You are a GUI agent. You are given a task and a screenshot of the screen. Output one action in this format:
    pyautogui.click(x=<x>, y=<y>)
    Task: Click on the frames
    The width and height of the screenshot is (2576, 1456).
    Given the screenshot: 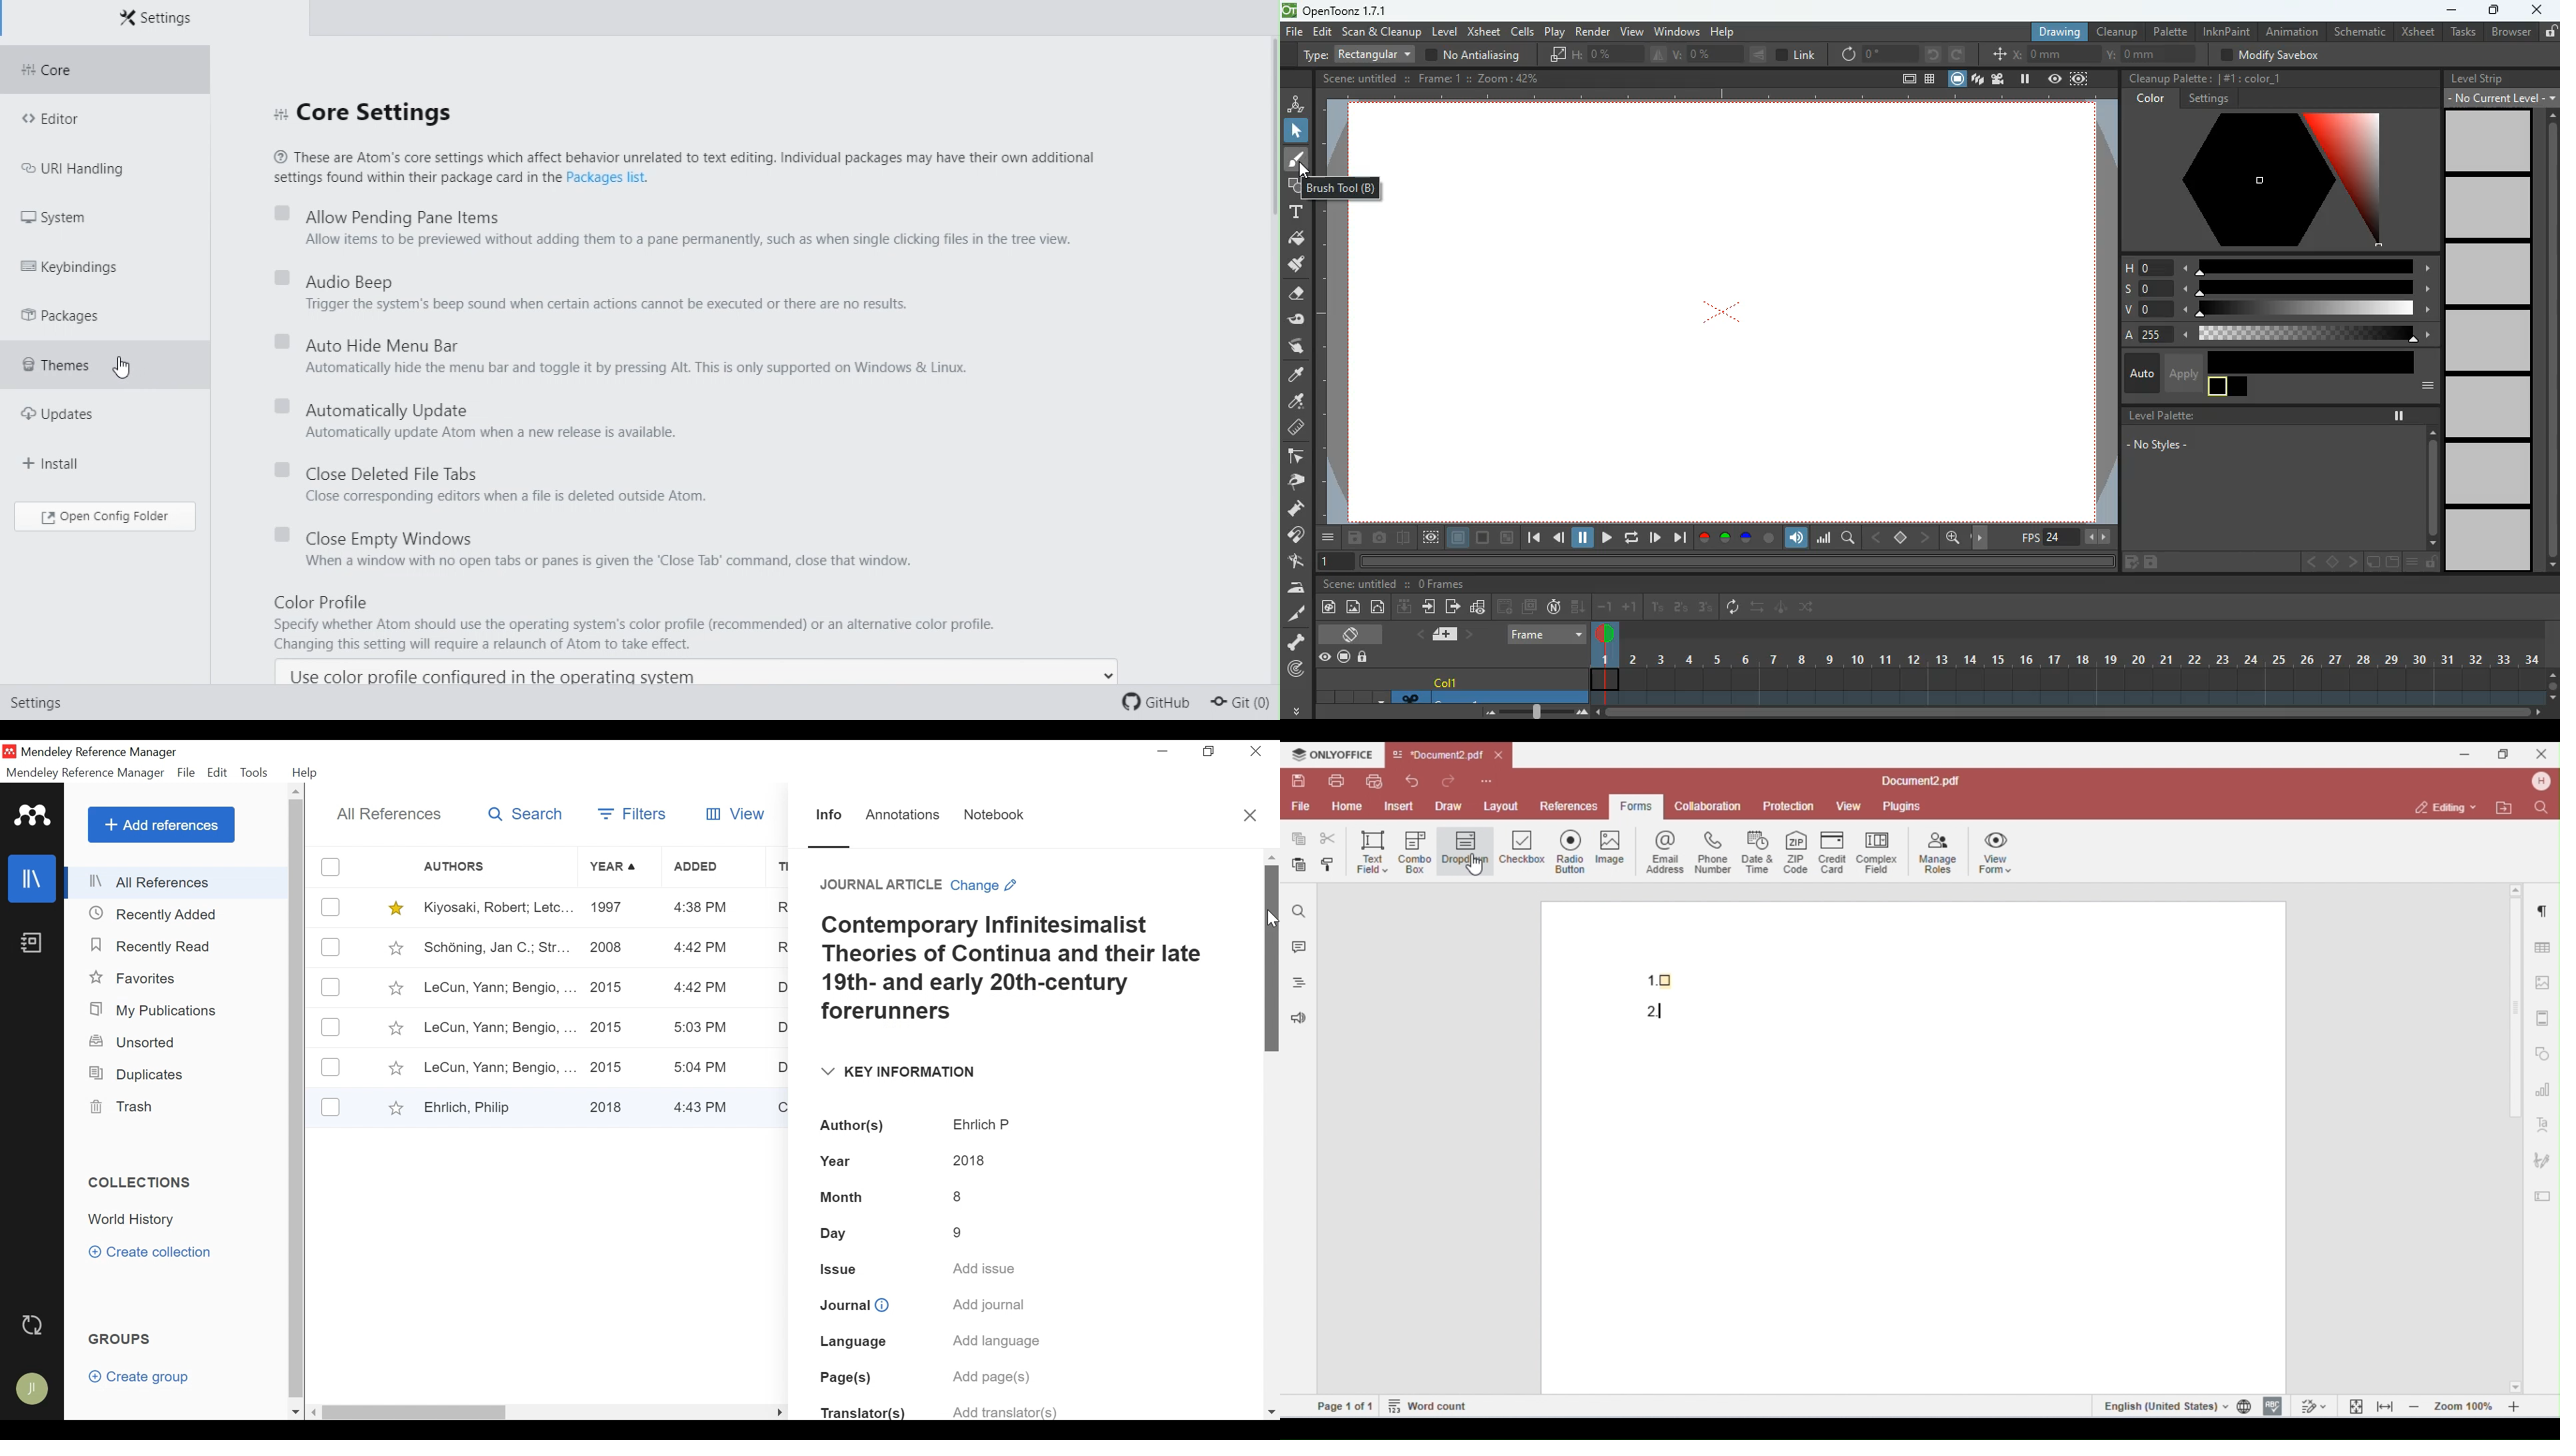 What is the action you would take?
    pyautogui.click(x=1441, y=585)
    